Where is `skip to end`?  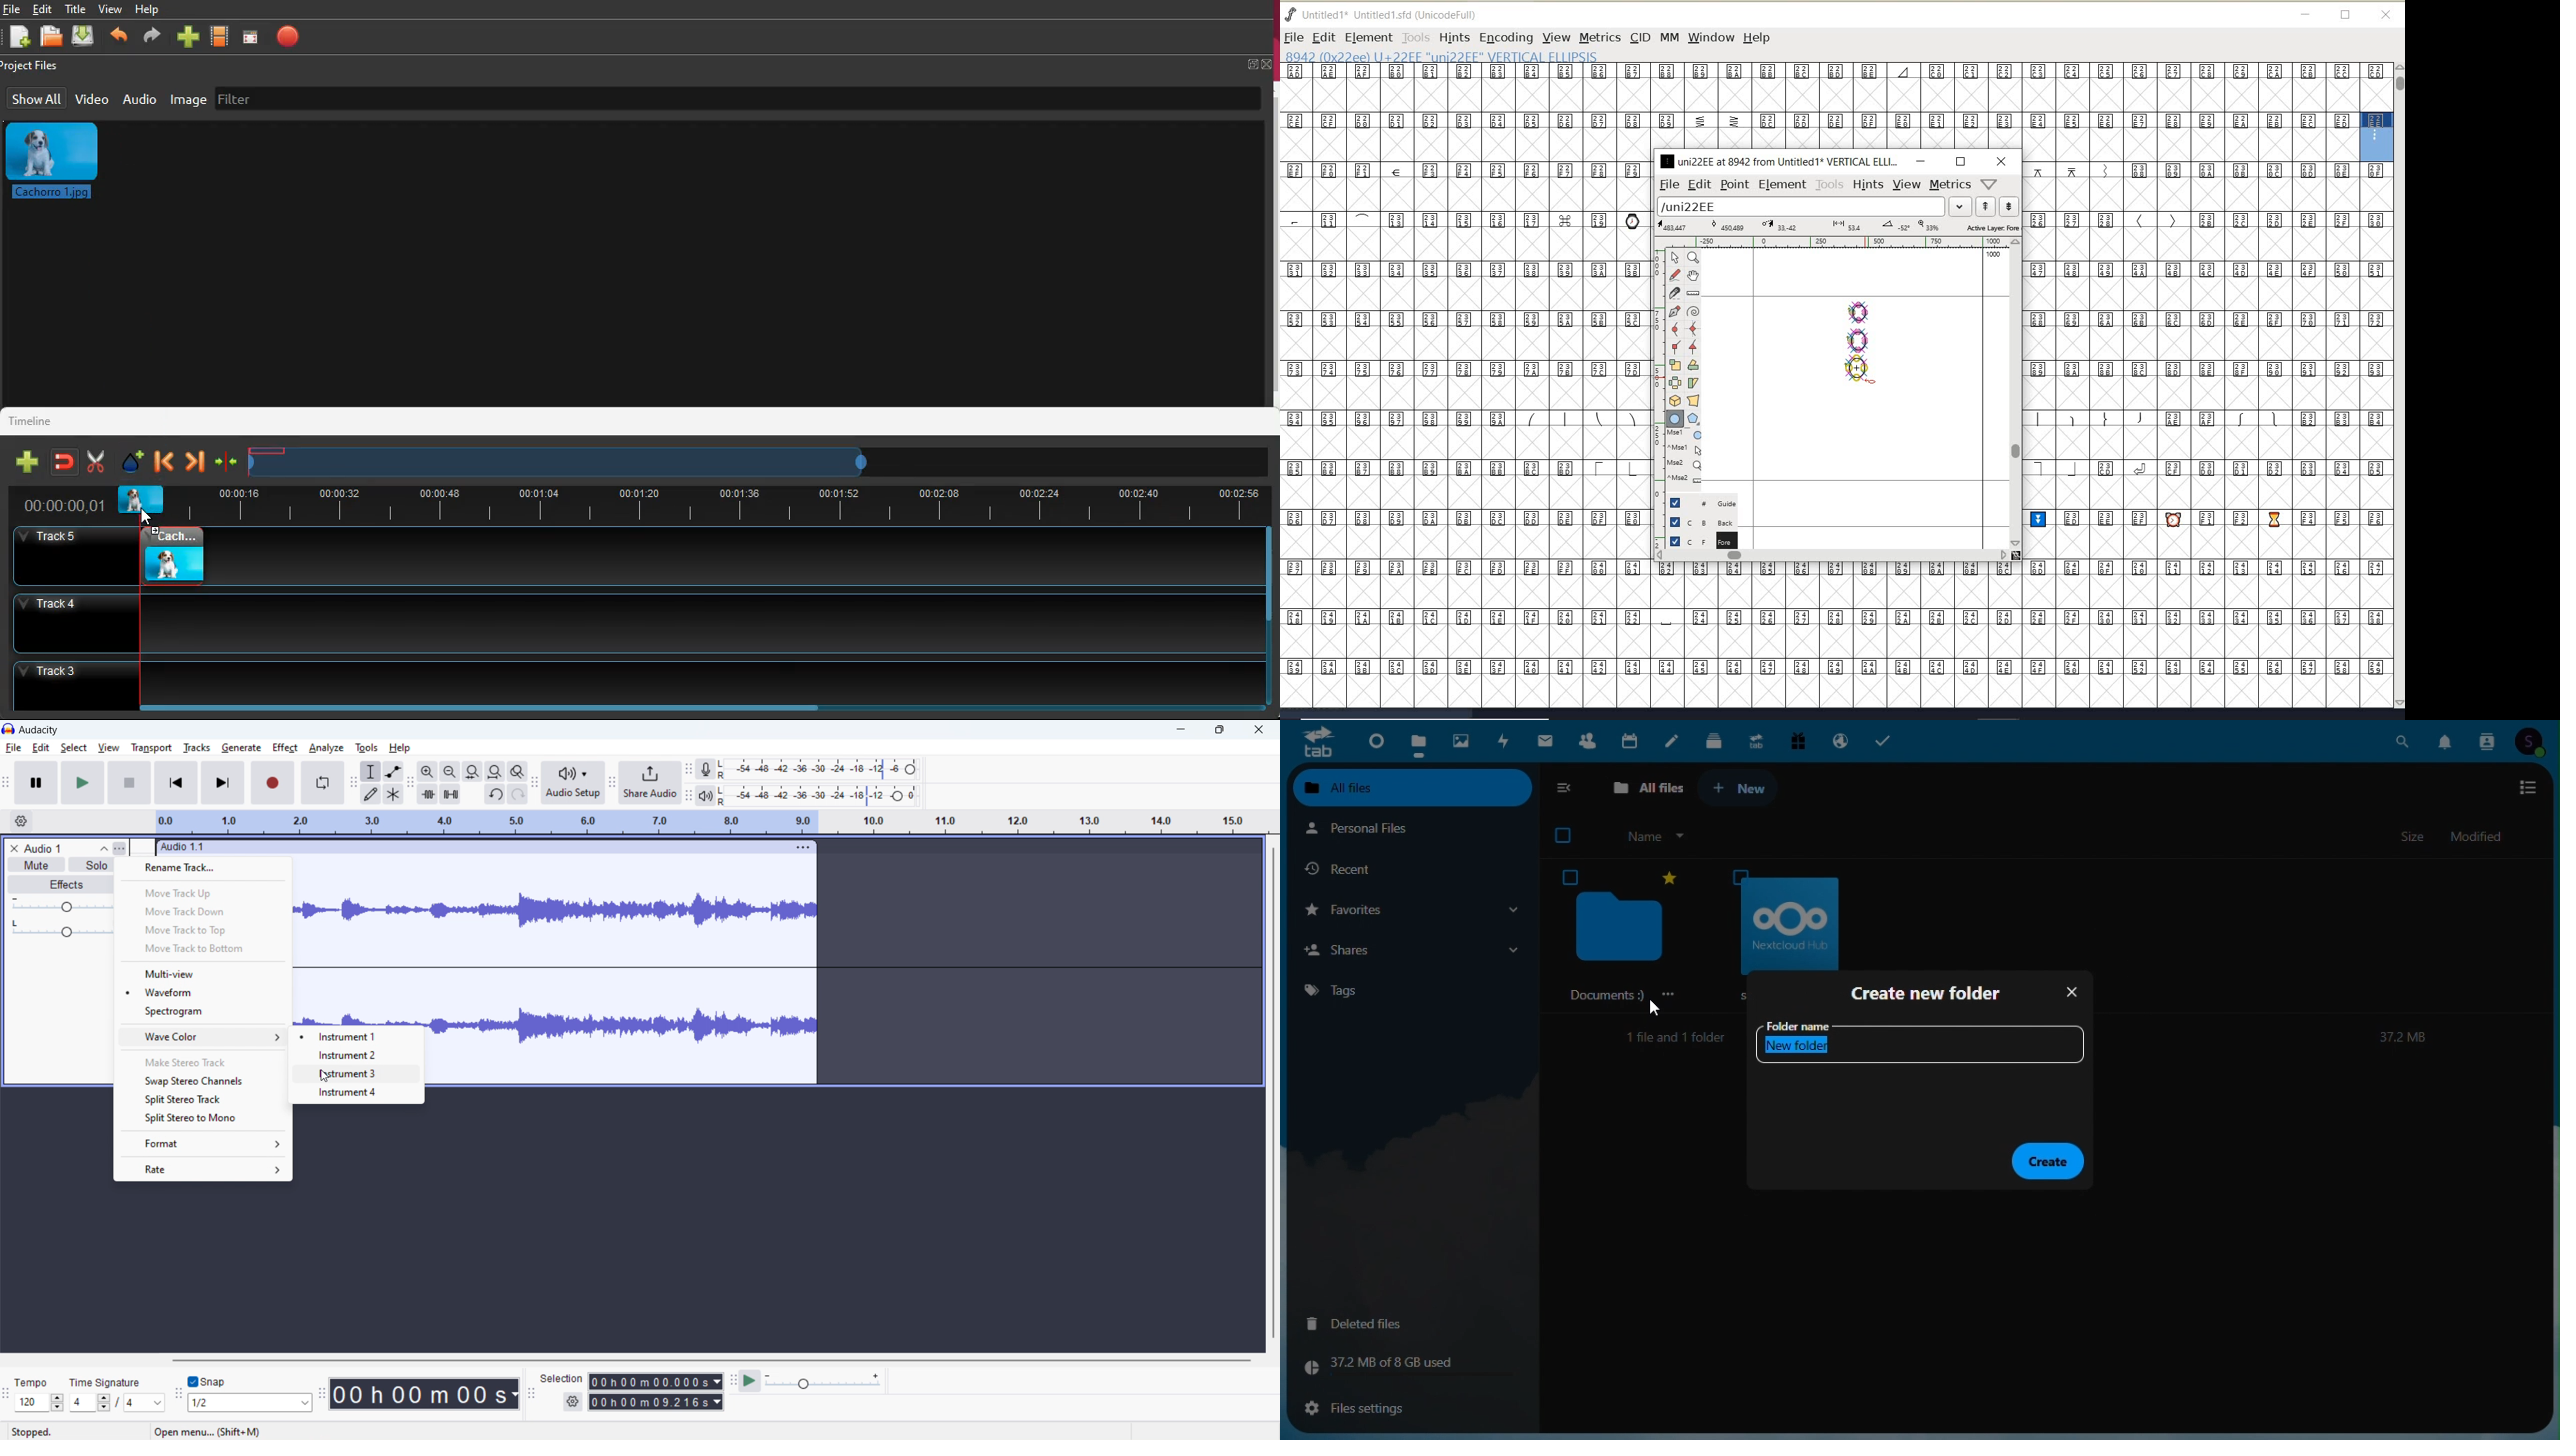
skip to end is located at coordinates (223, 783).